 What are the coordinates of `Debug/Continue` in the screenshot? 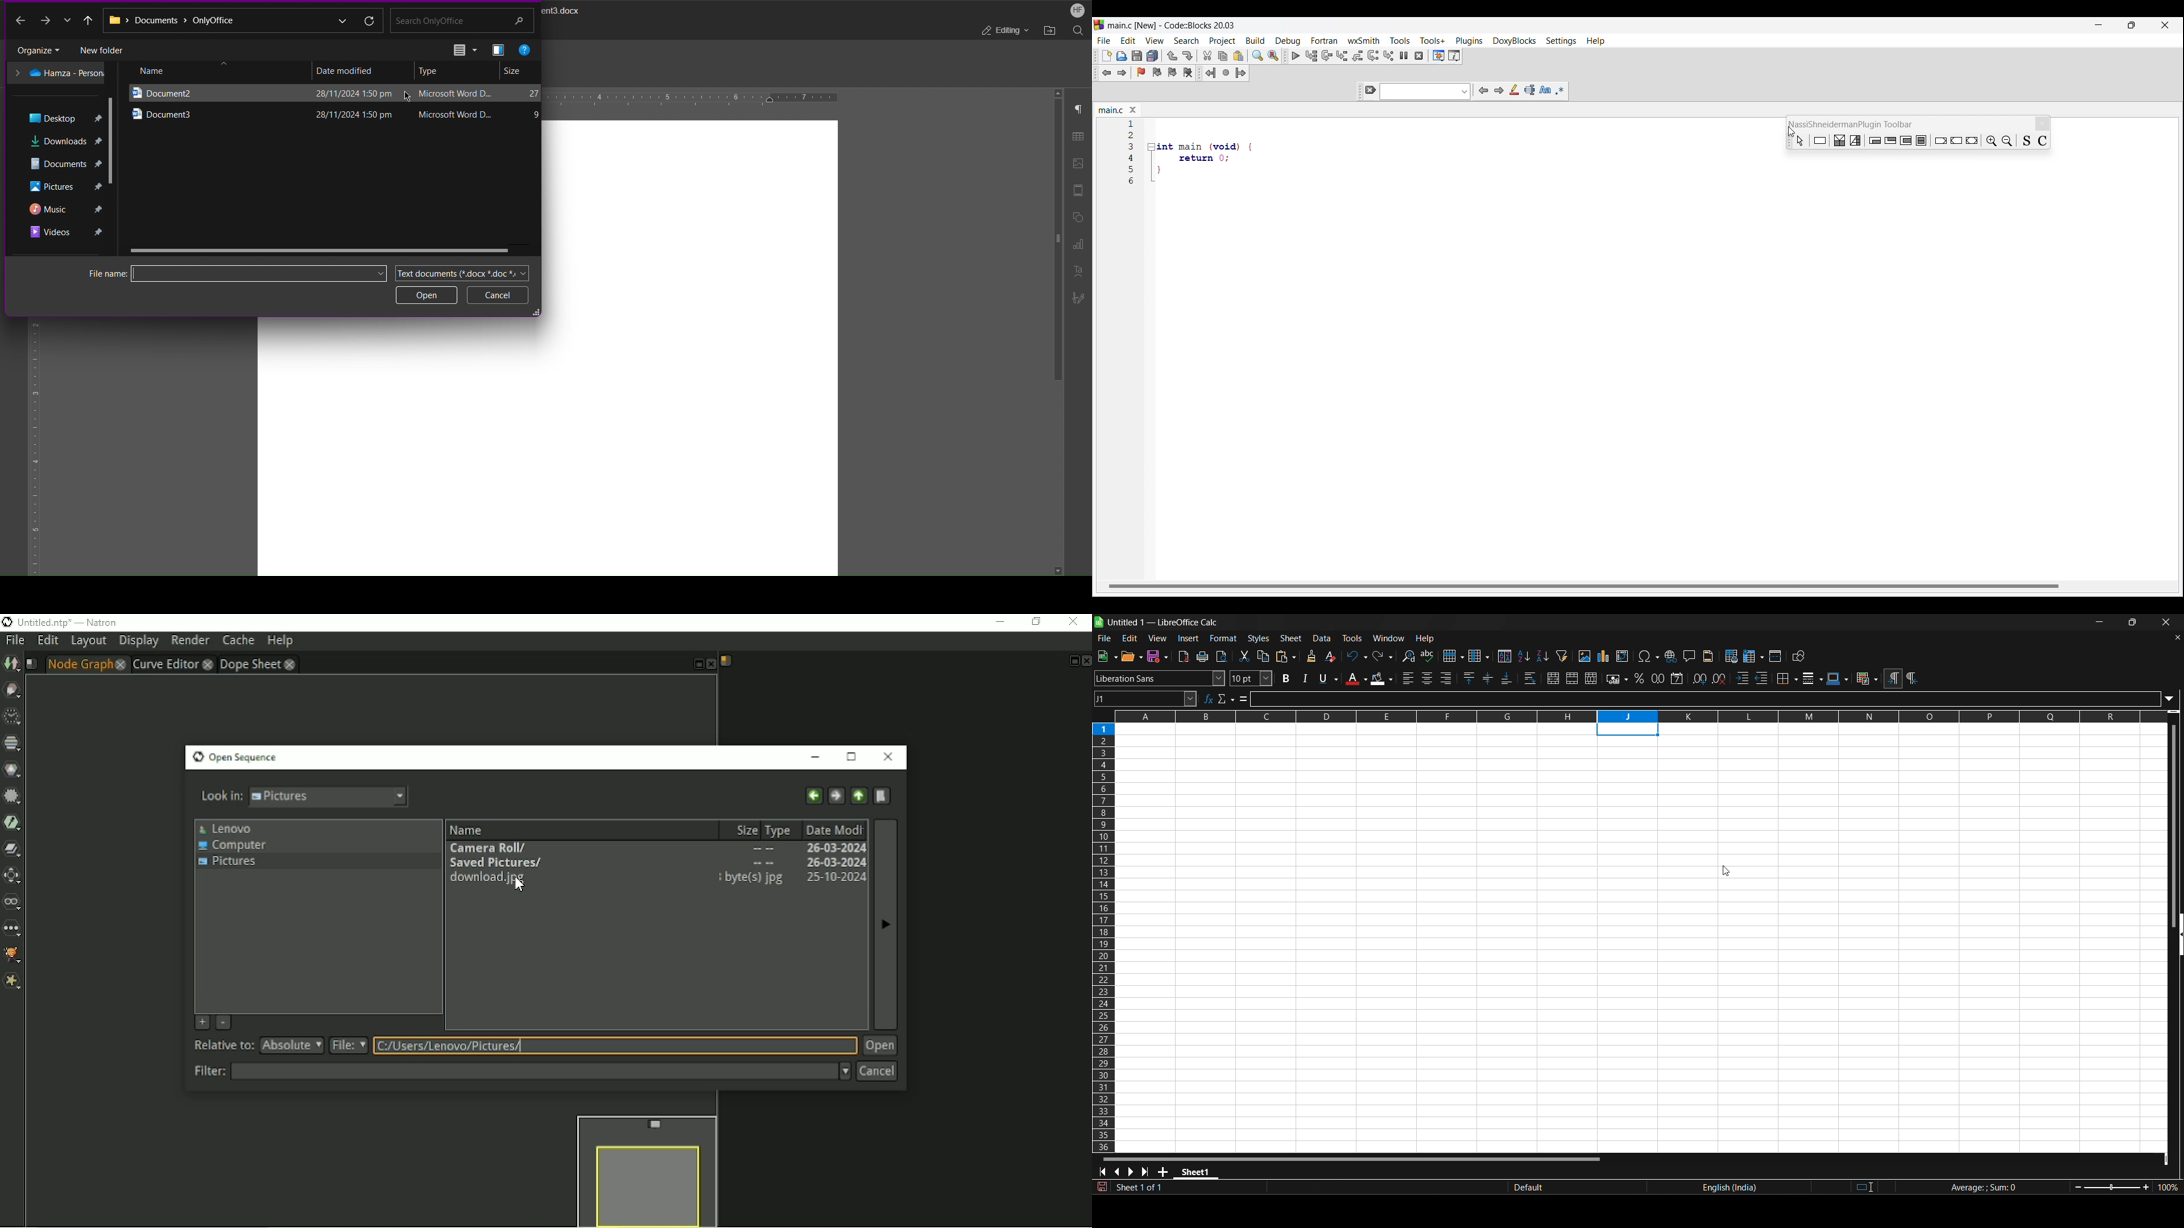 It's located at (1296, 56).